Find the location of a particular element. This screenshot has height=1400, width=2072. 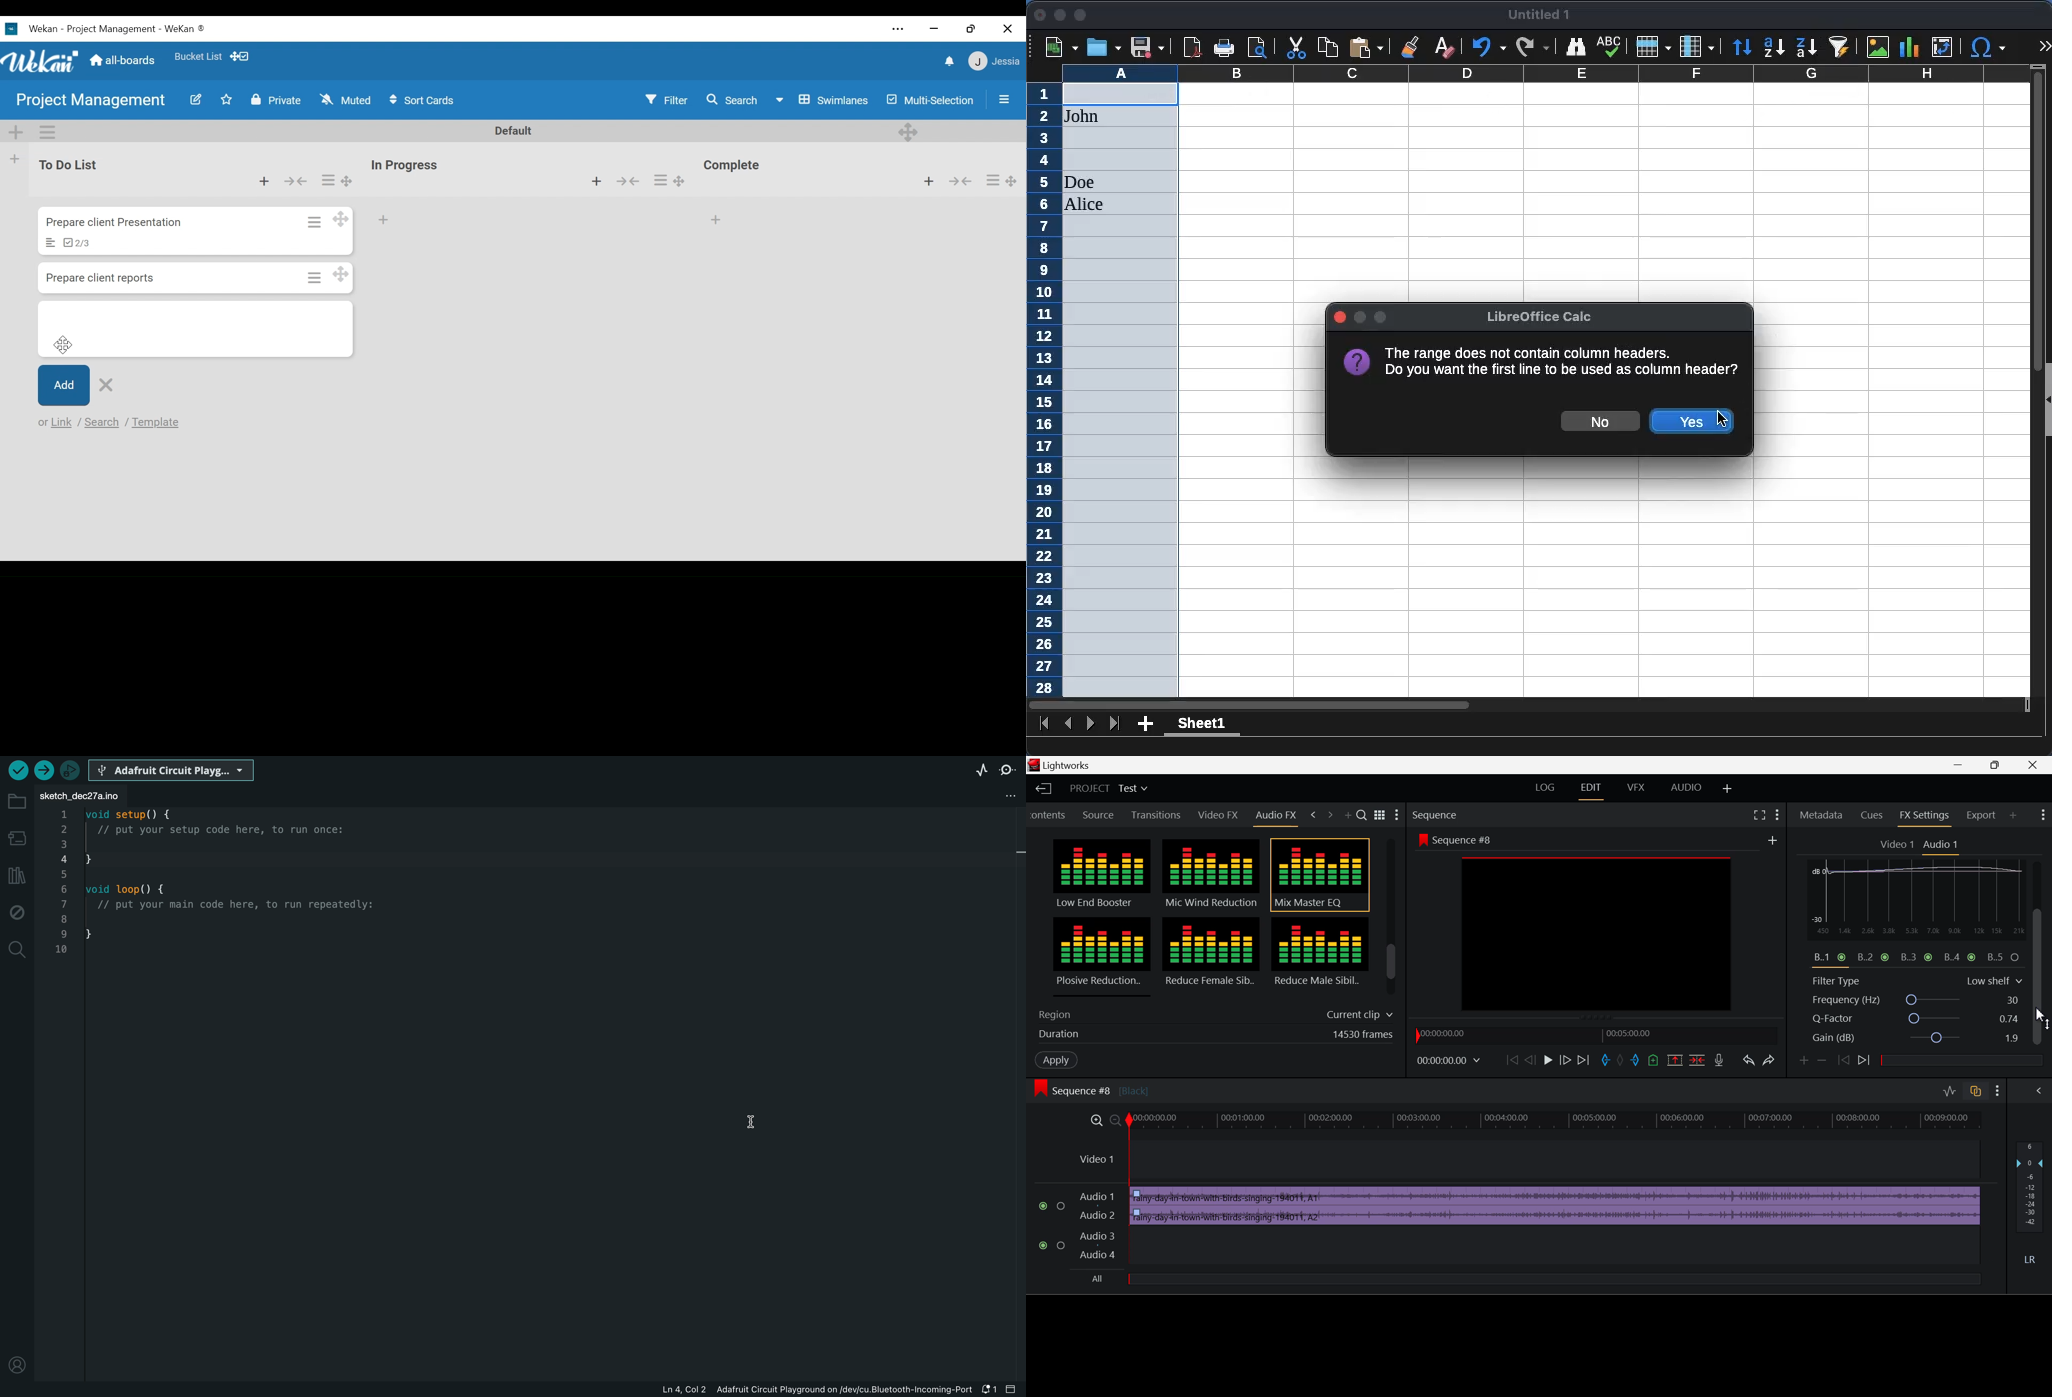

Show Audio Mix is located at coordinates (2037, 1091).